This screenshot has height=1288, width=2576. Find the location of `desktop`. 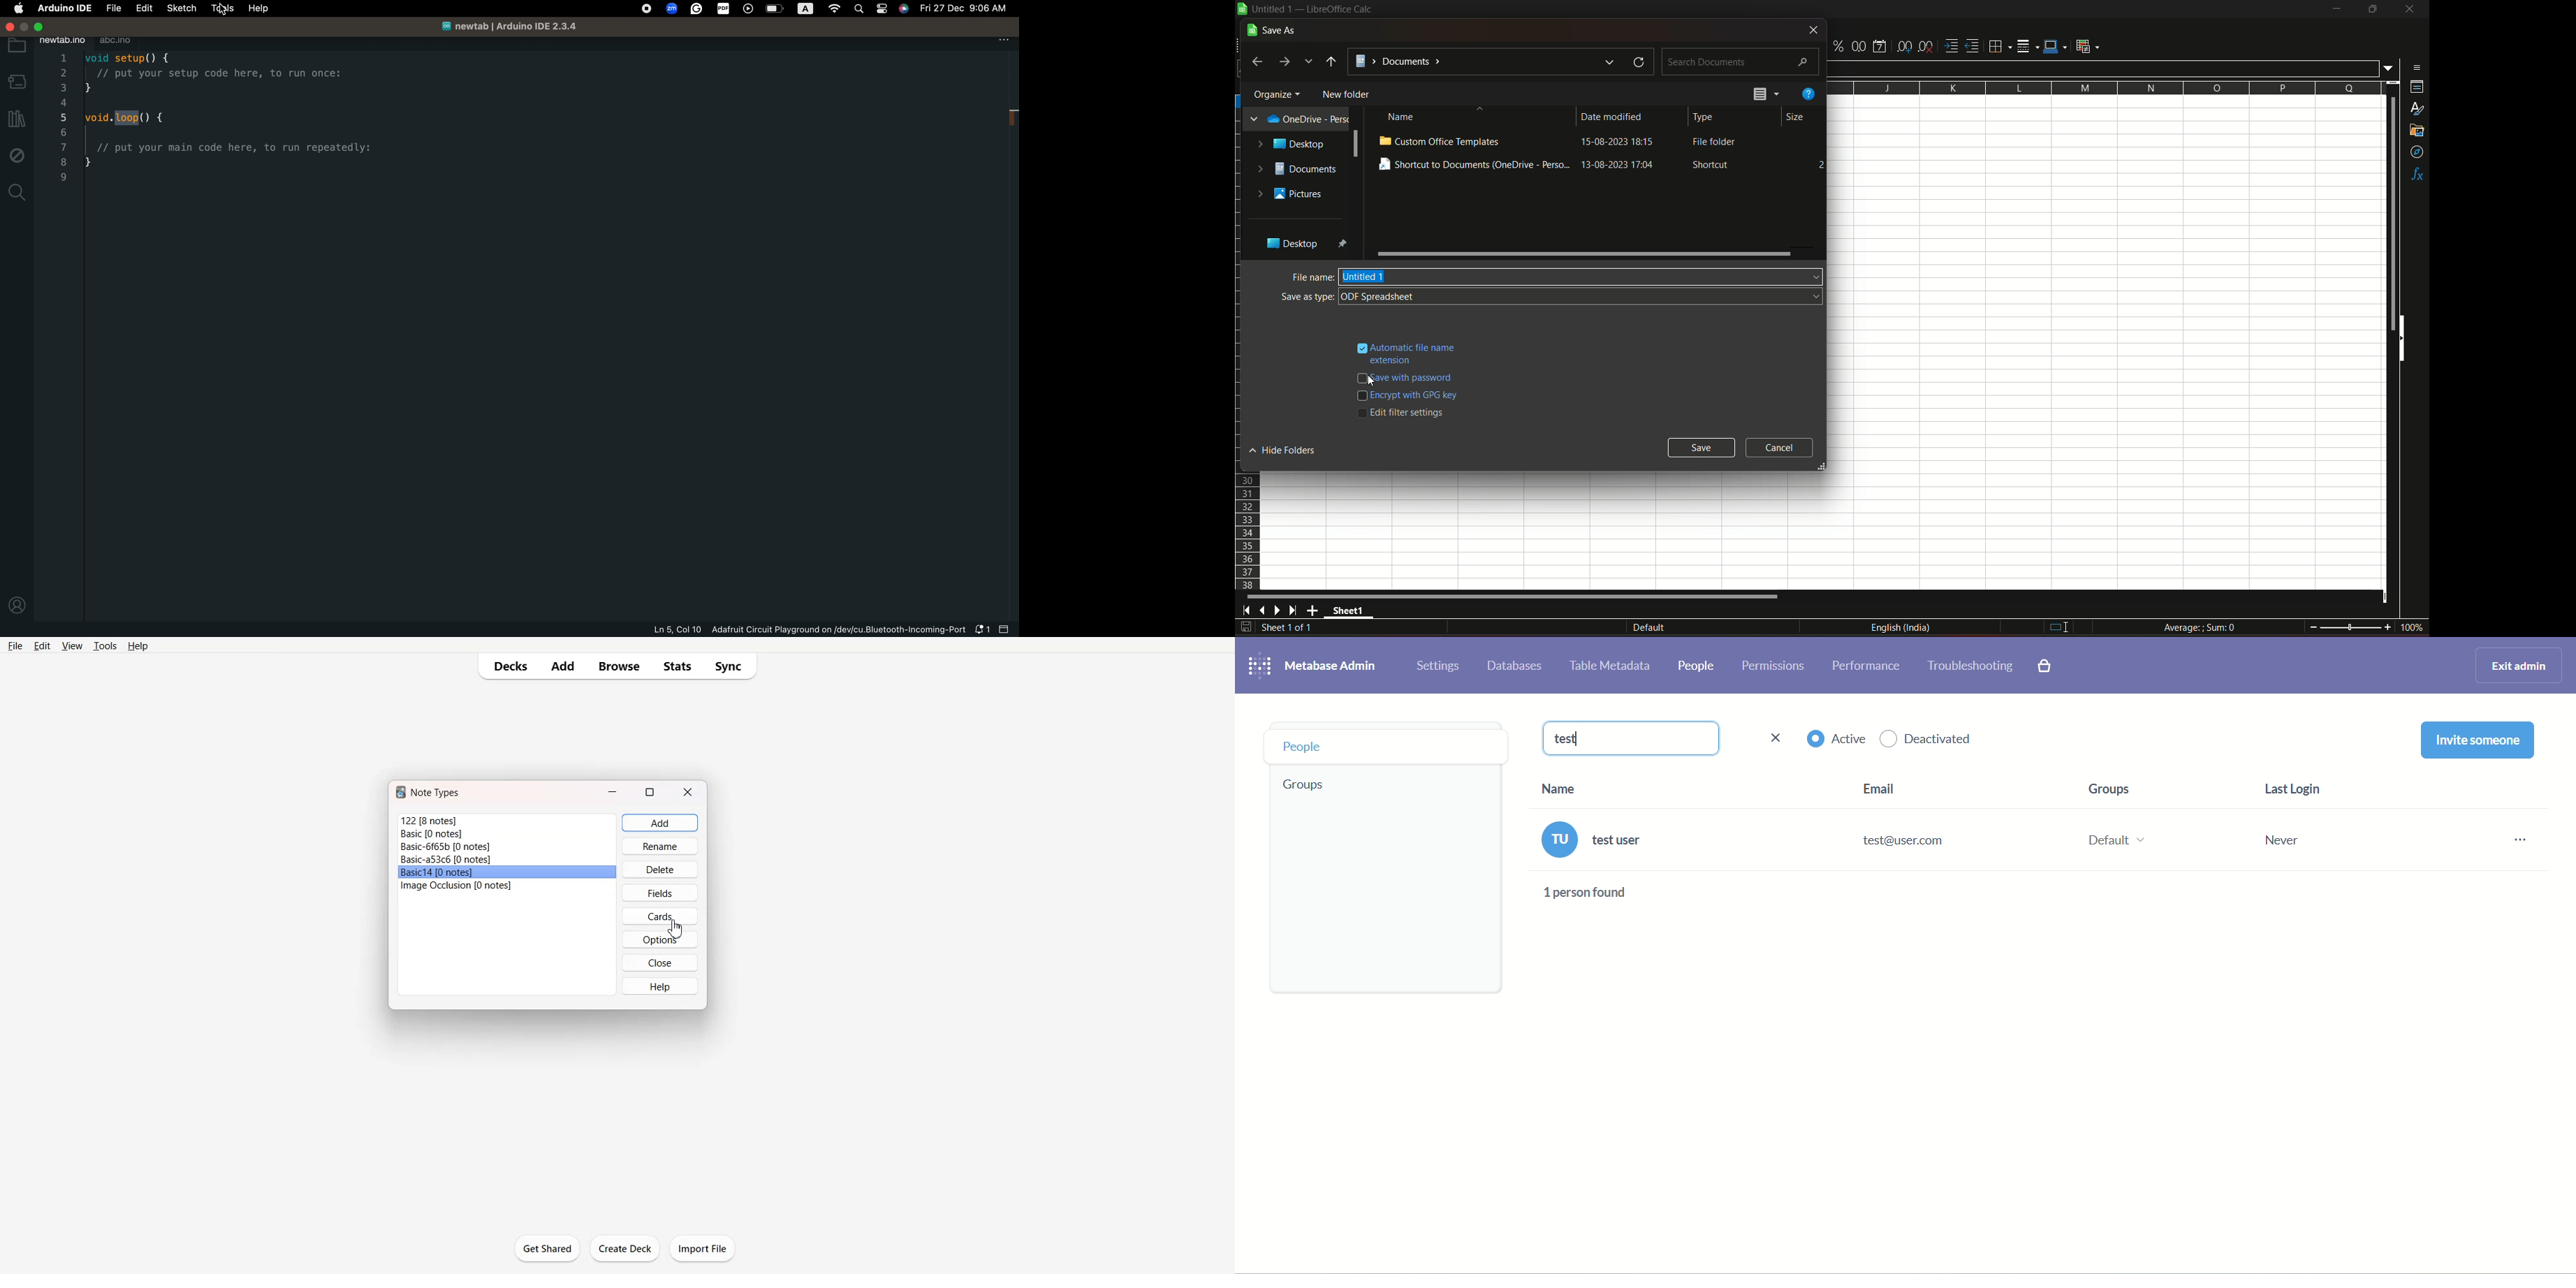

desktop is located at coordinates (1290, 244).